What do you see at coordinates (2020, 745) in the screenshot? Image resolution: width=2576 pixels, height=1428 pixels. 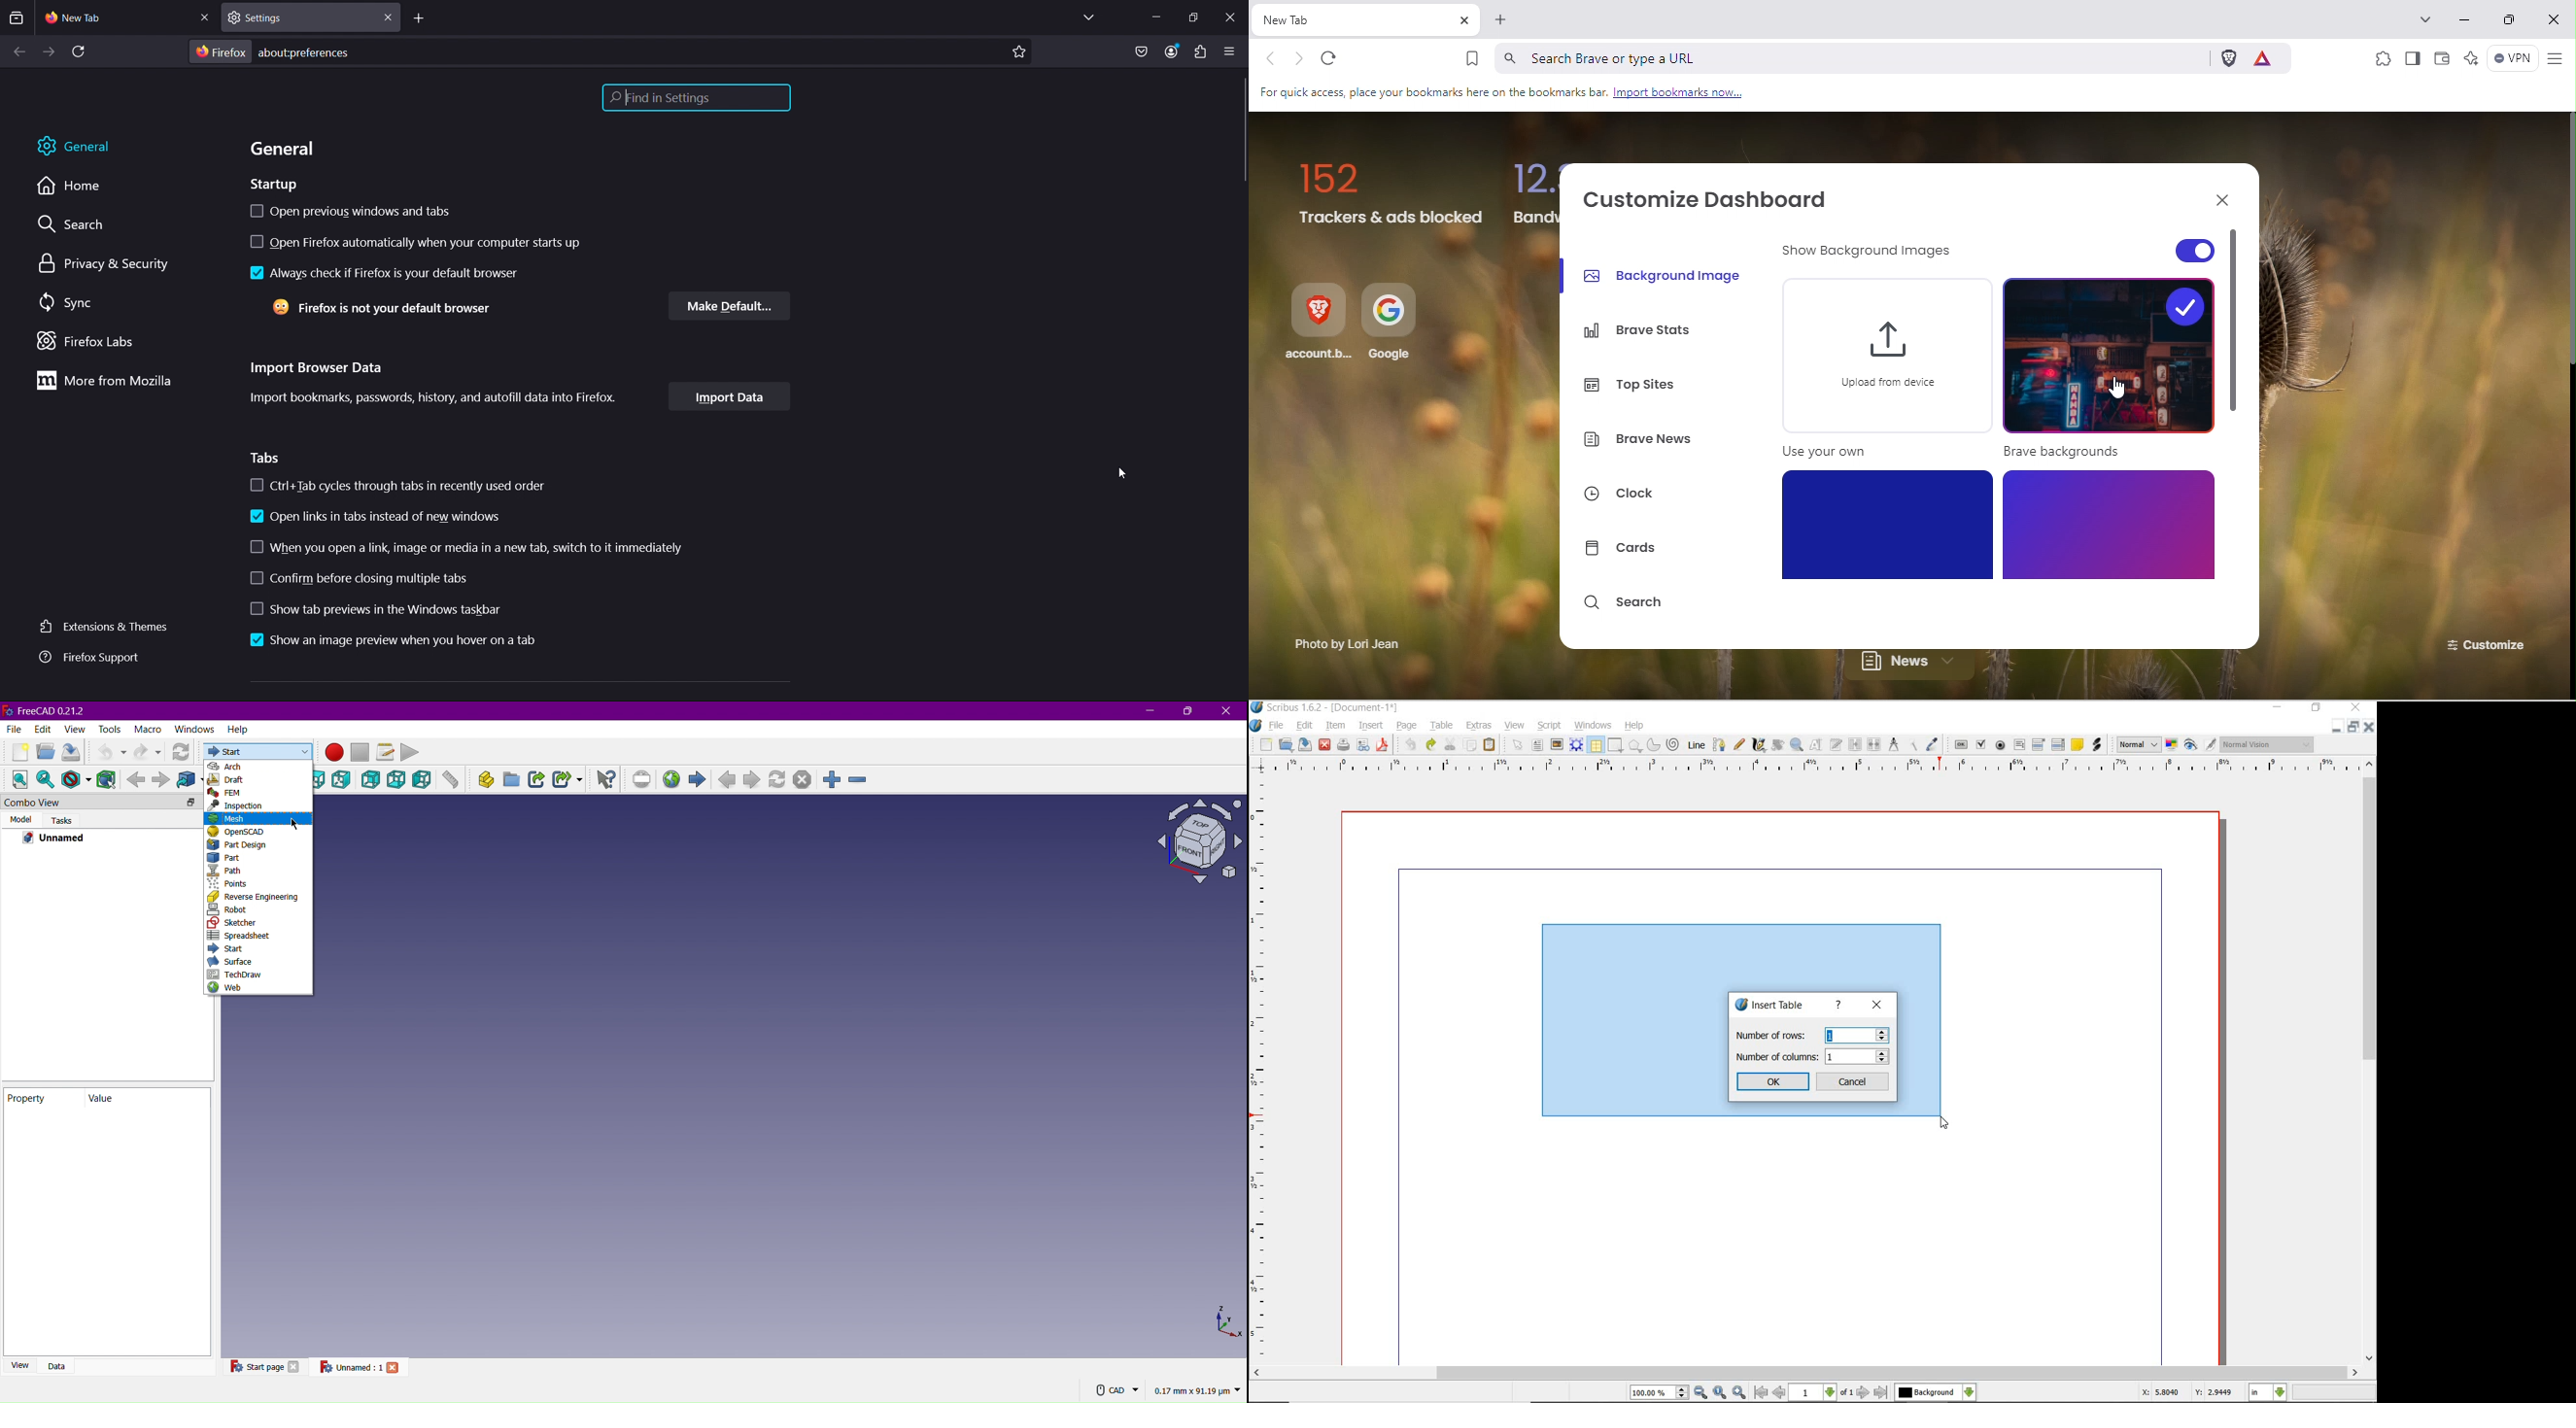 I see `pdf text field` at bounding box center [2020, 745].